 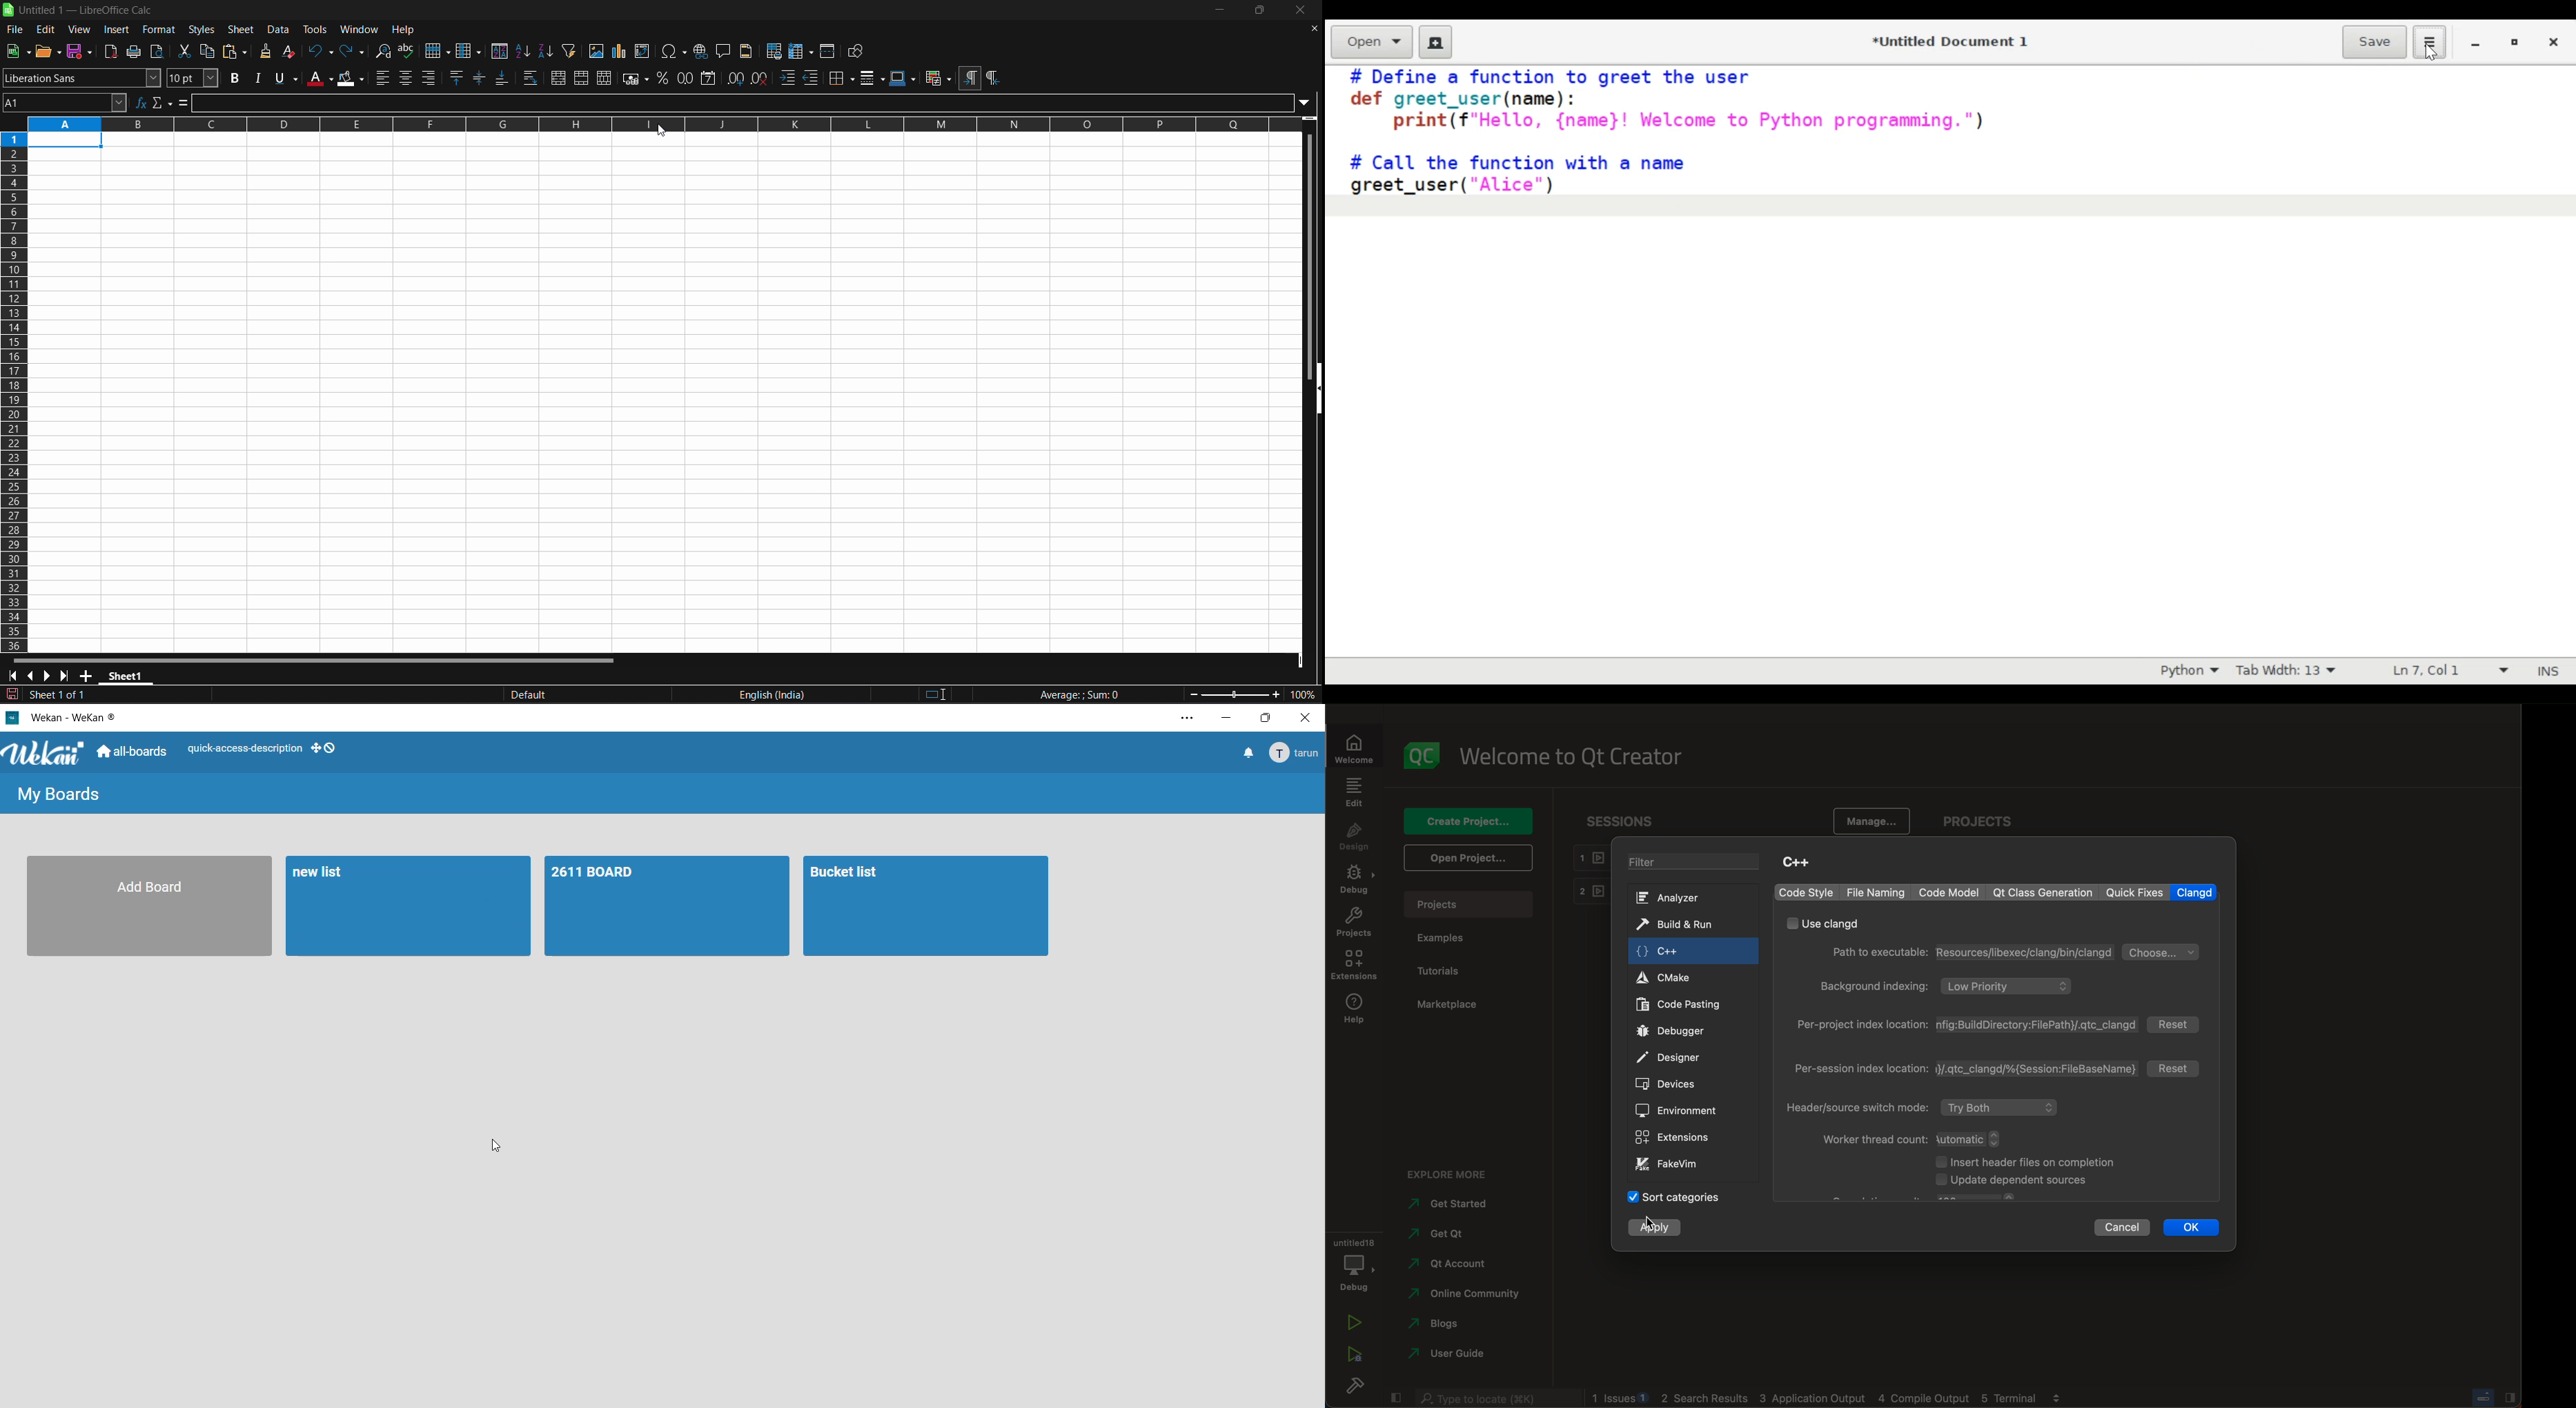 I want to click on ok, so click(x=2192, y=1228).